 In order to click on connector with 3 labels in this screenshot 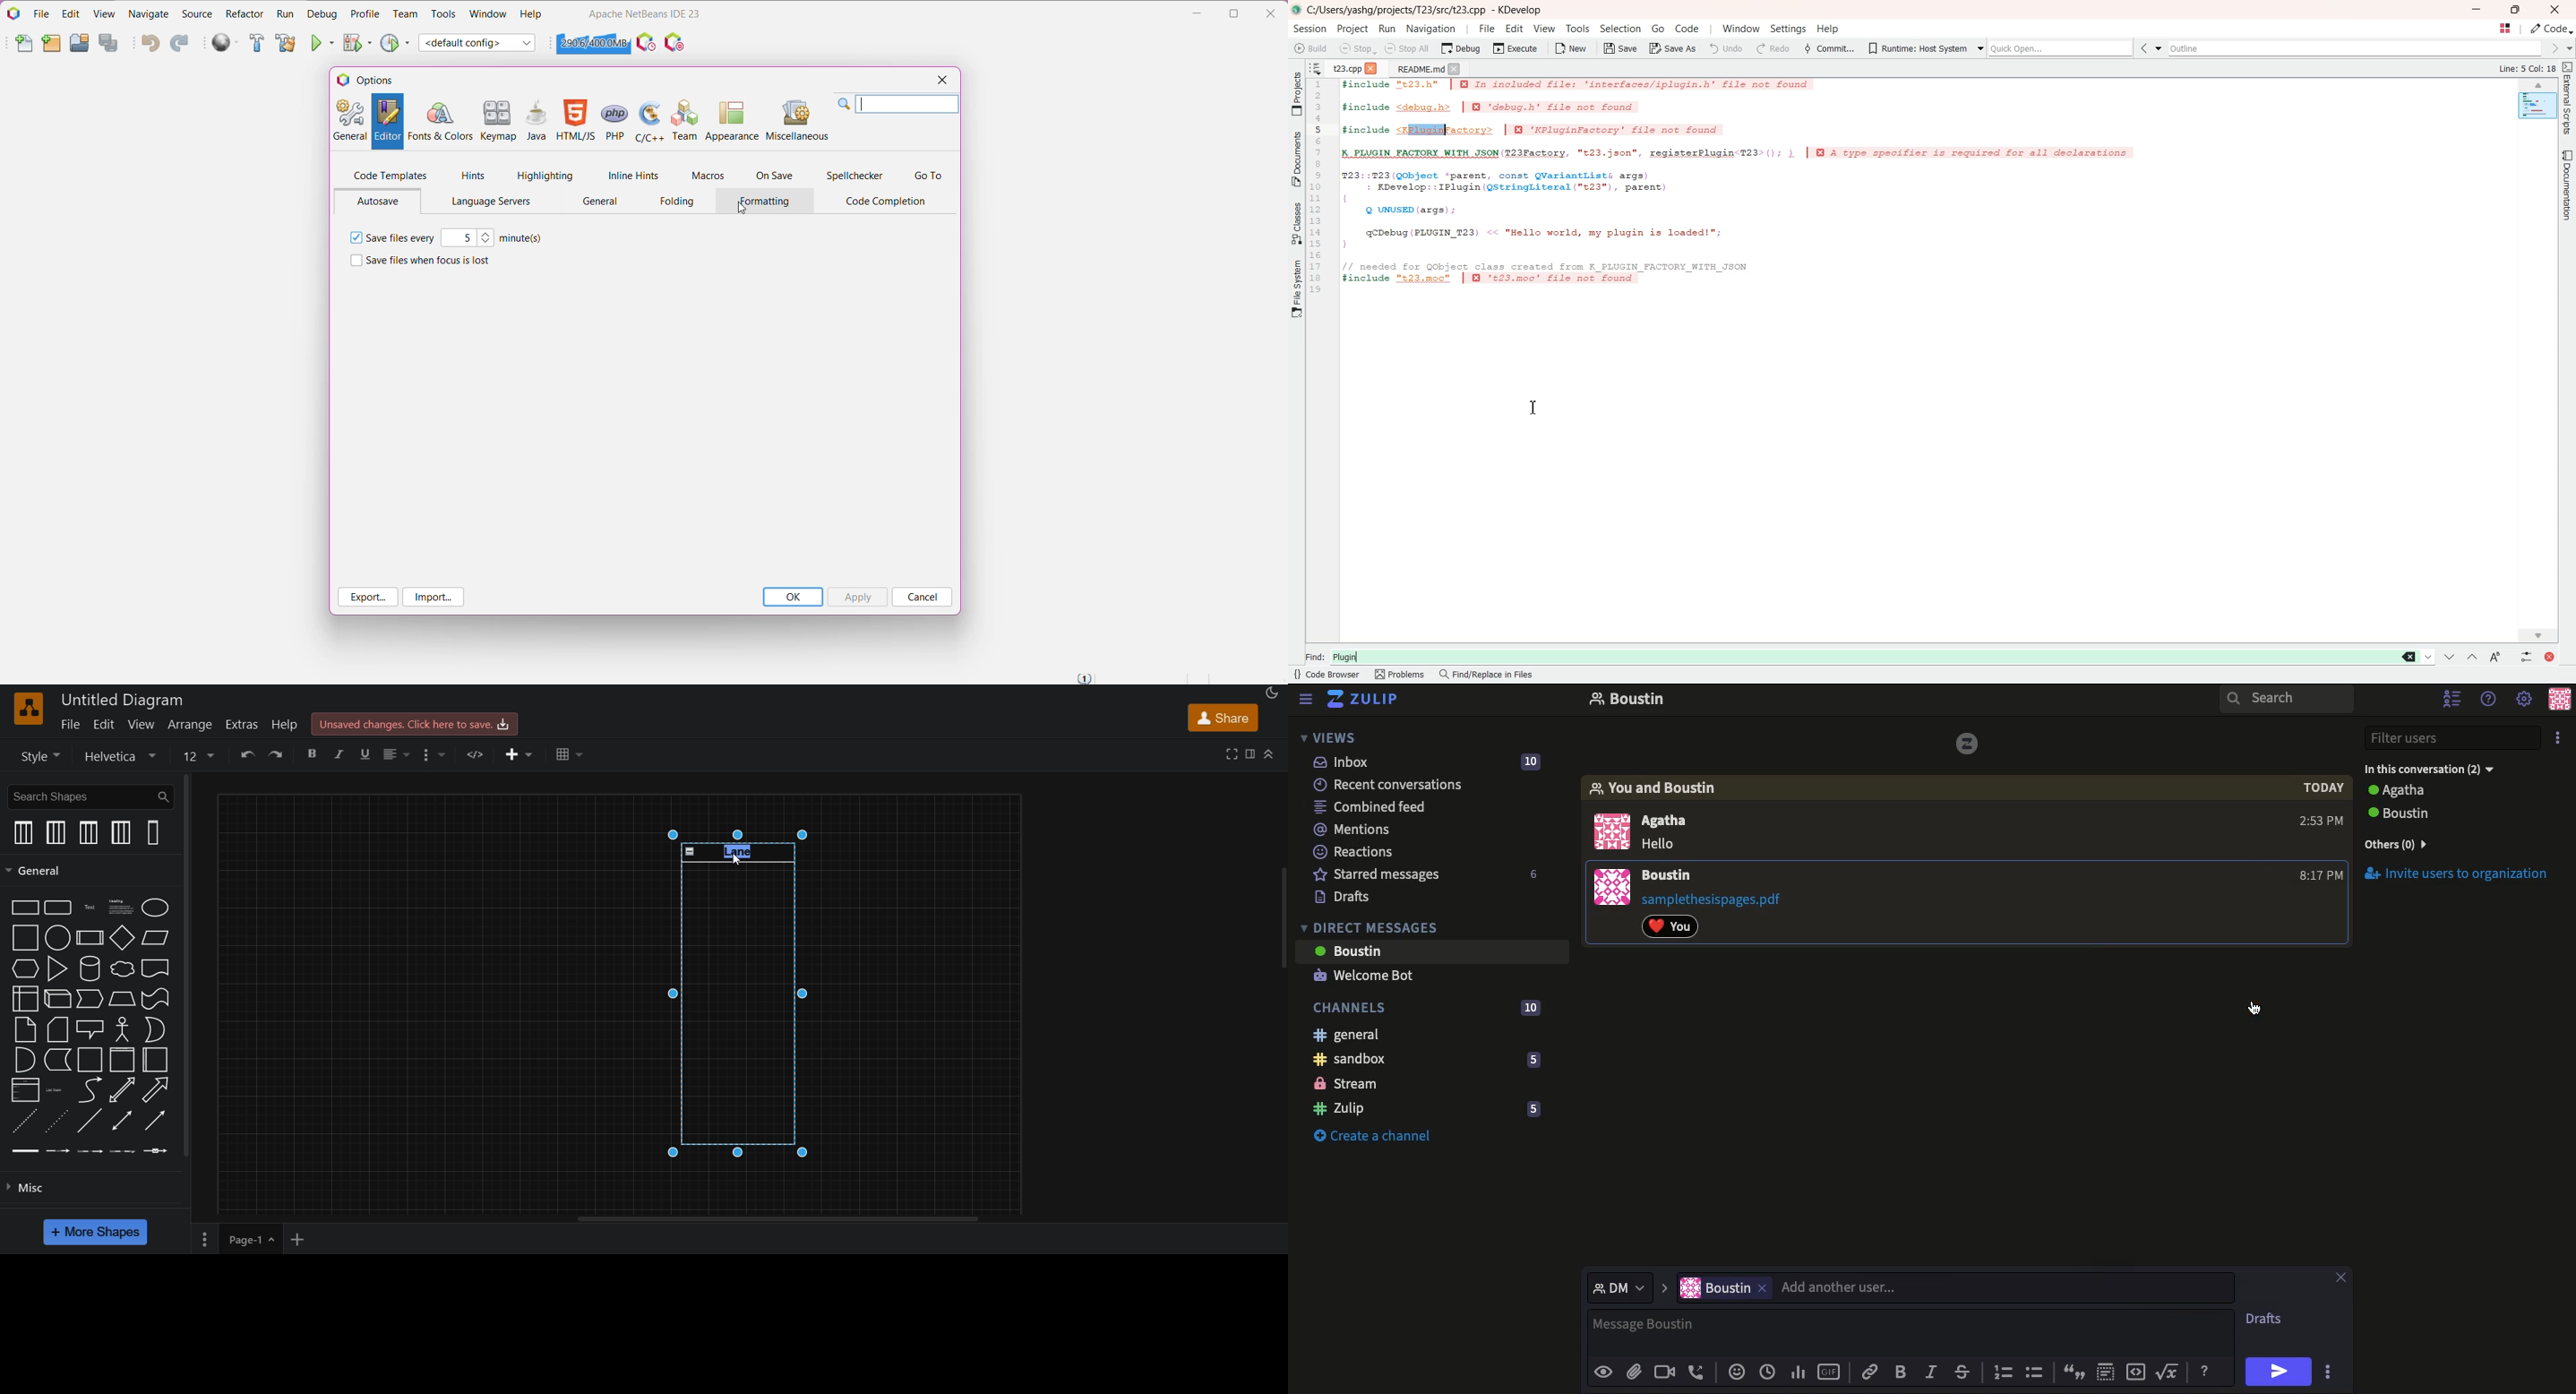, I will do `click(125, 1152)`.